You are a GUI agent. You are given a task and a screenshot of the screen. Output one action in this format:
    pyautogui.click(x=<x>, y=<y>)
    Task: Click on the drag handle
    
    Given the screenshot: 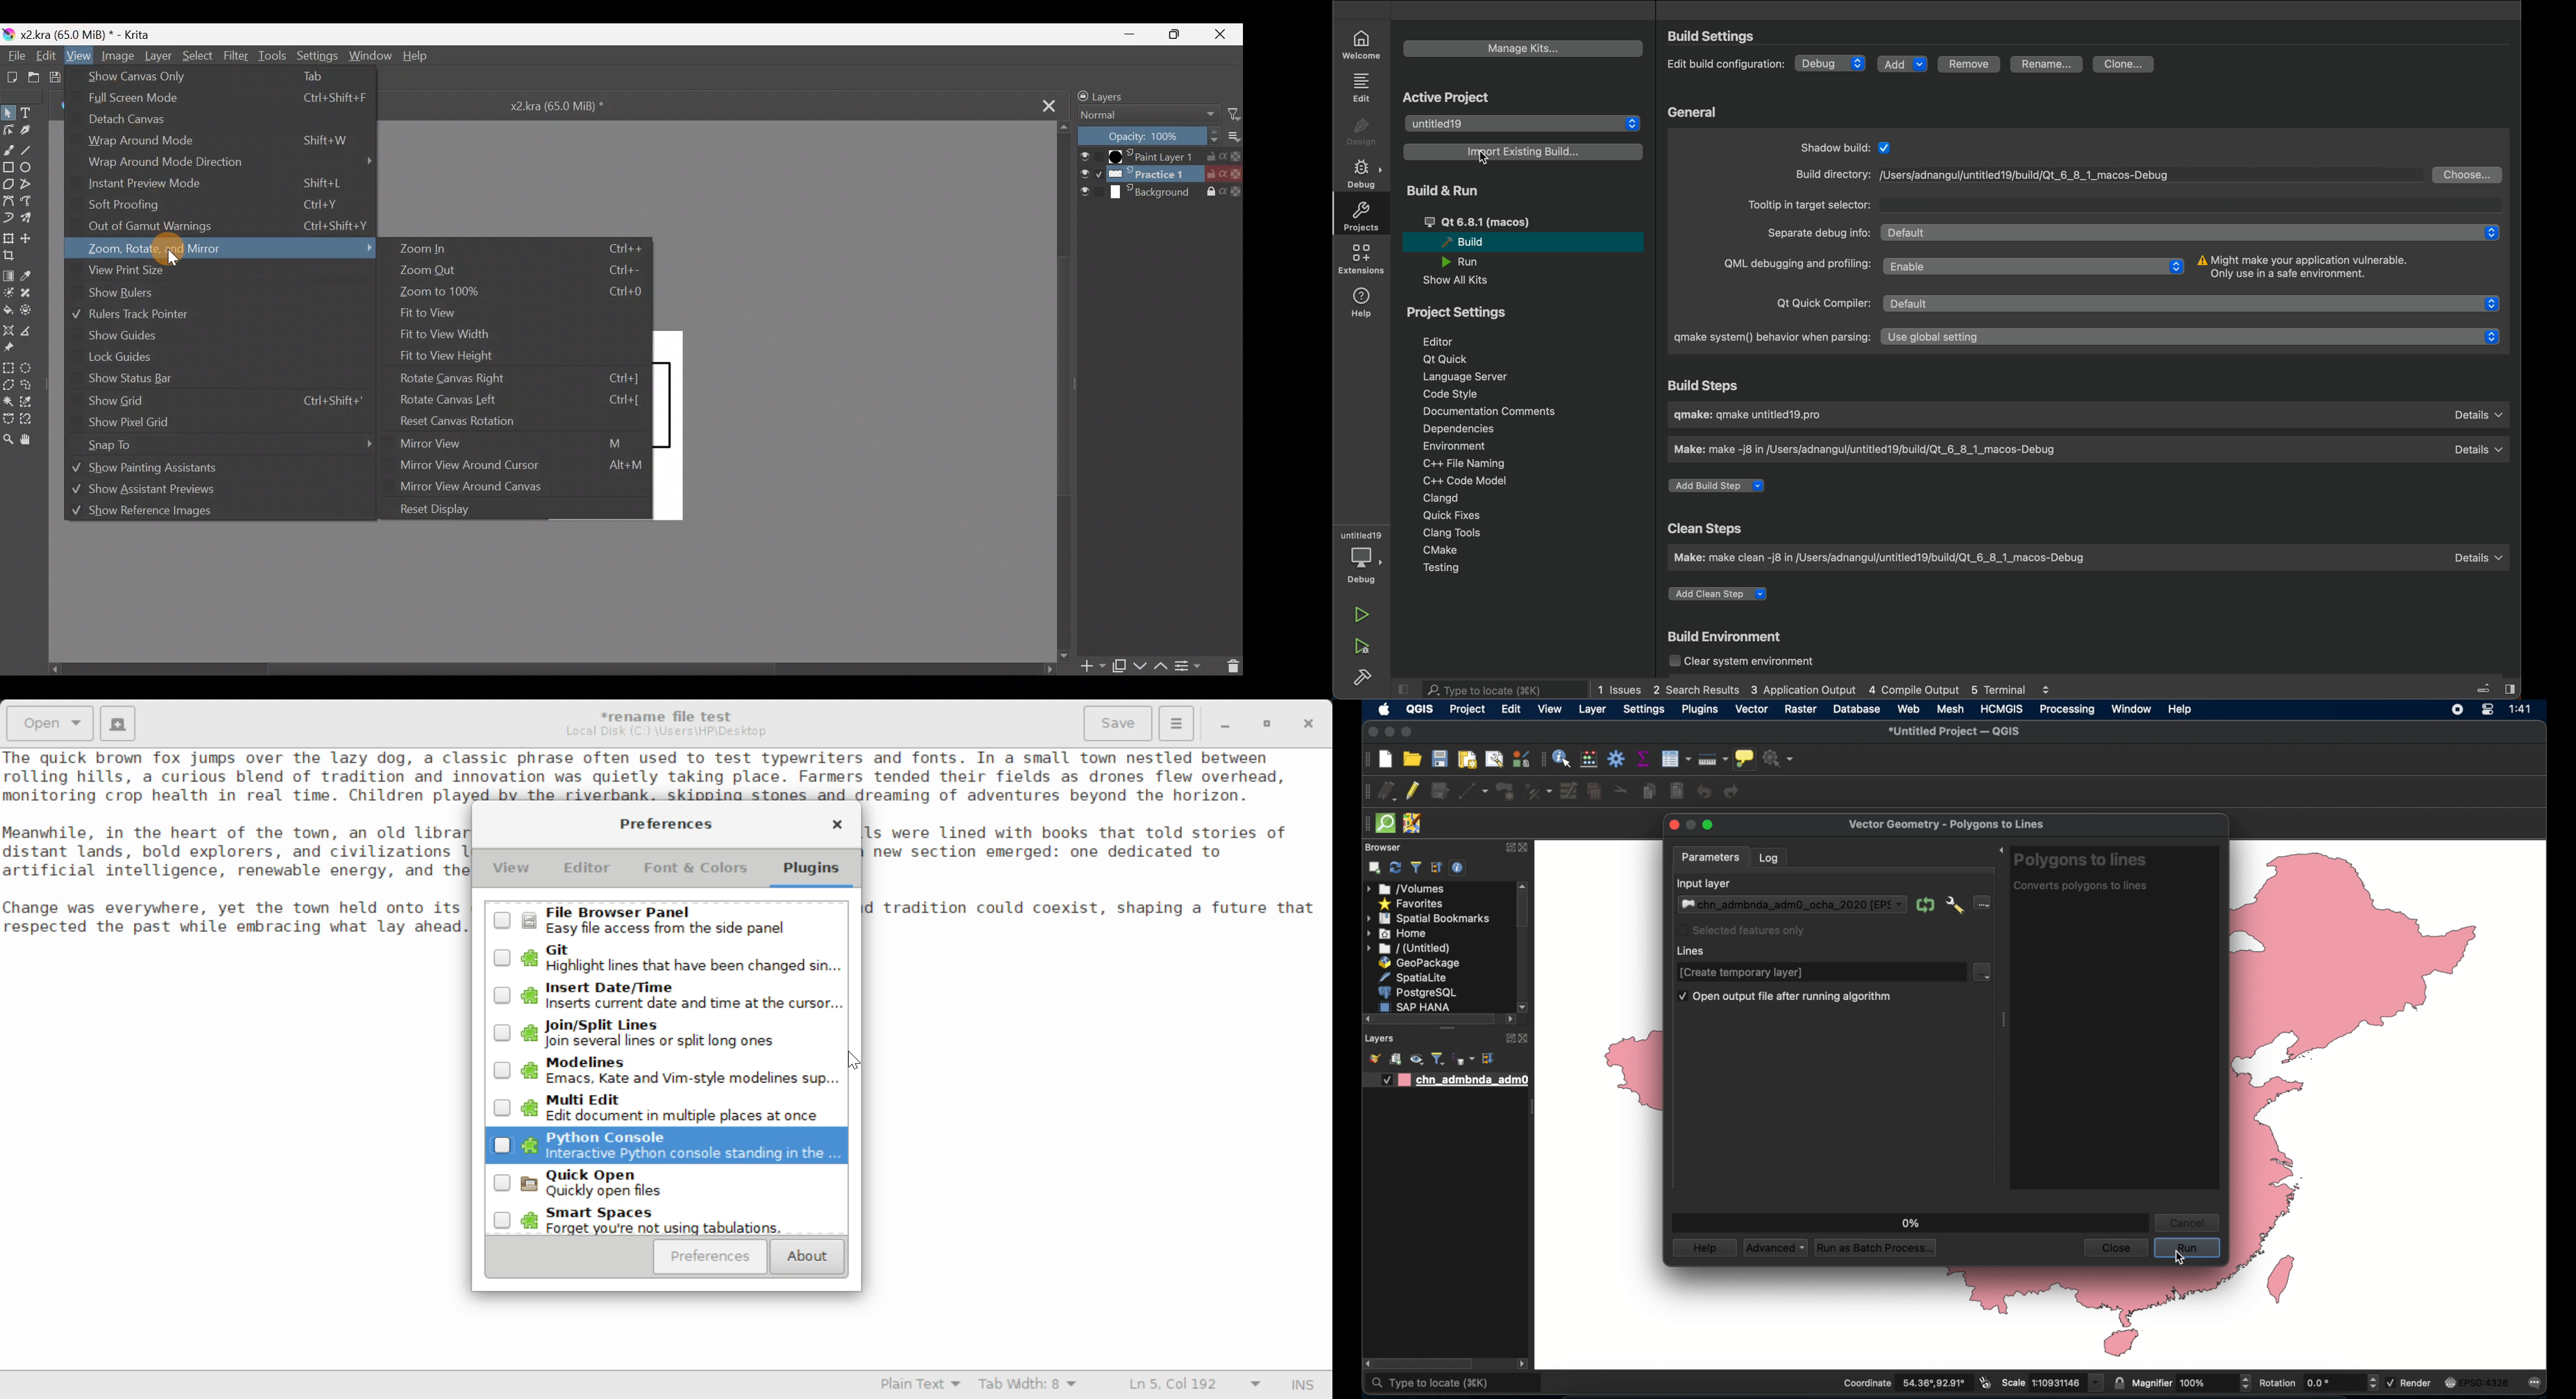 What is the action you would take?
    pyautogui.click(x=2005, y=1019)
    